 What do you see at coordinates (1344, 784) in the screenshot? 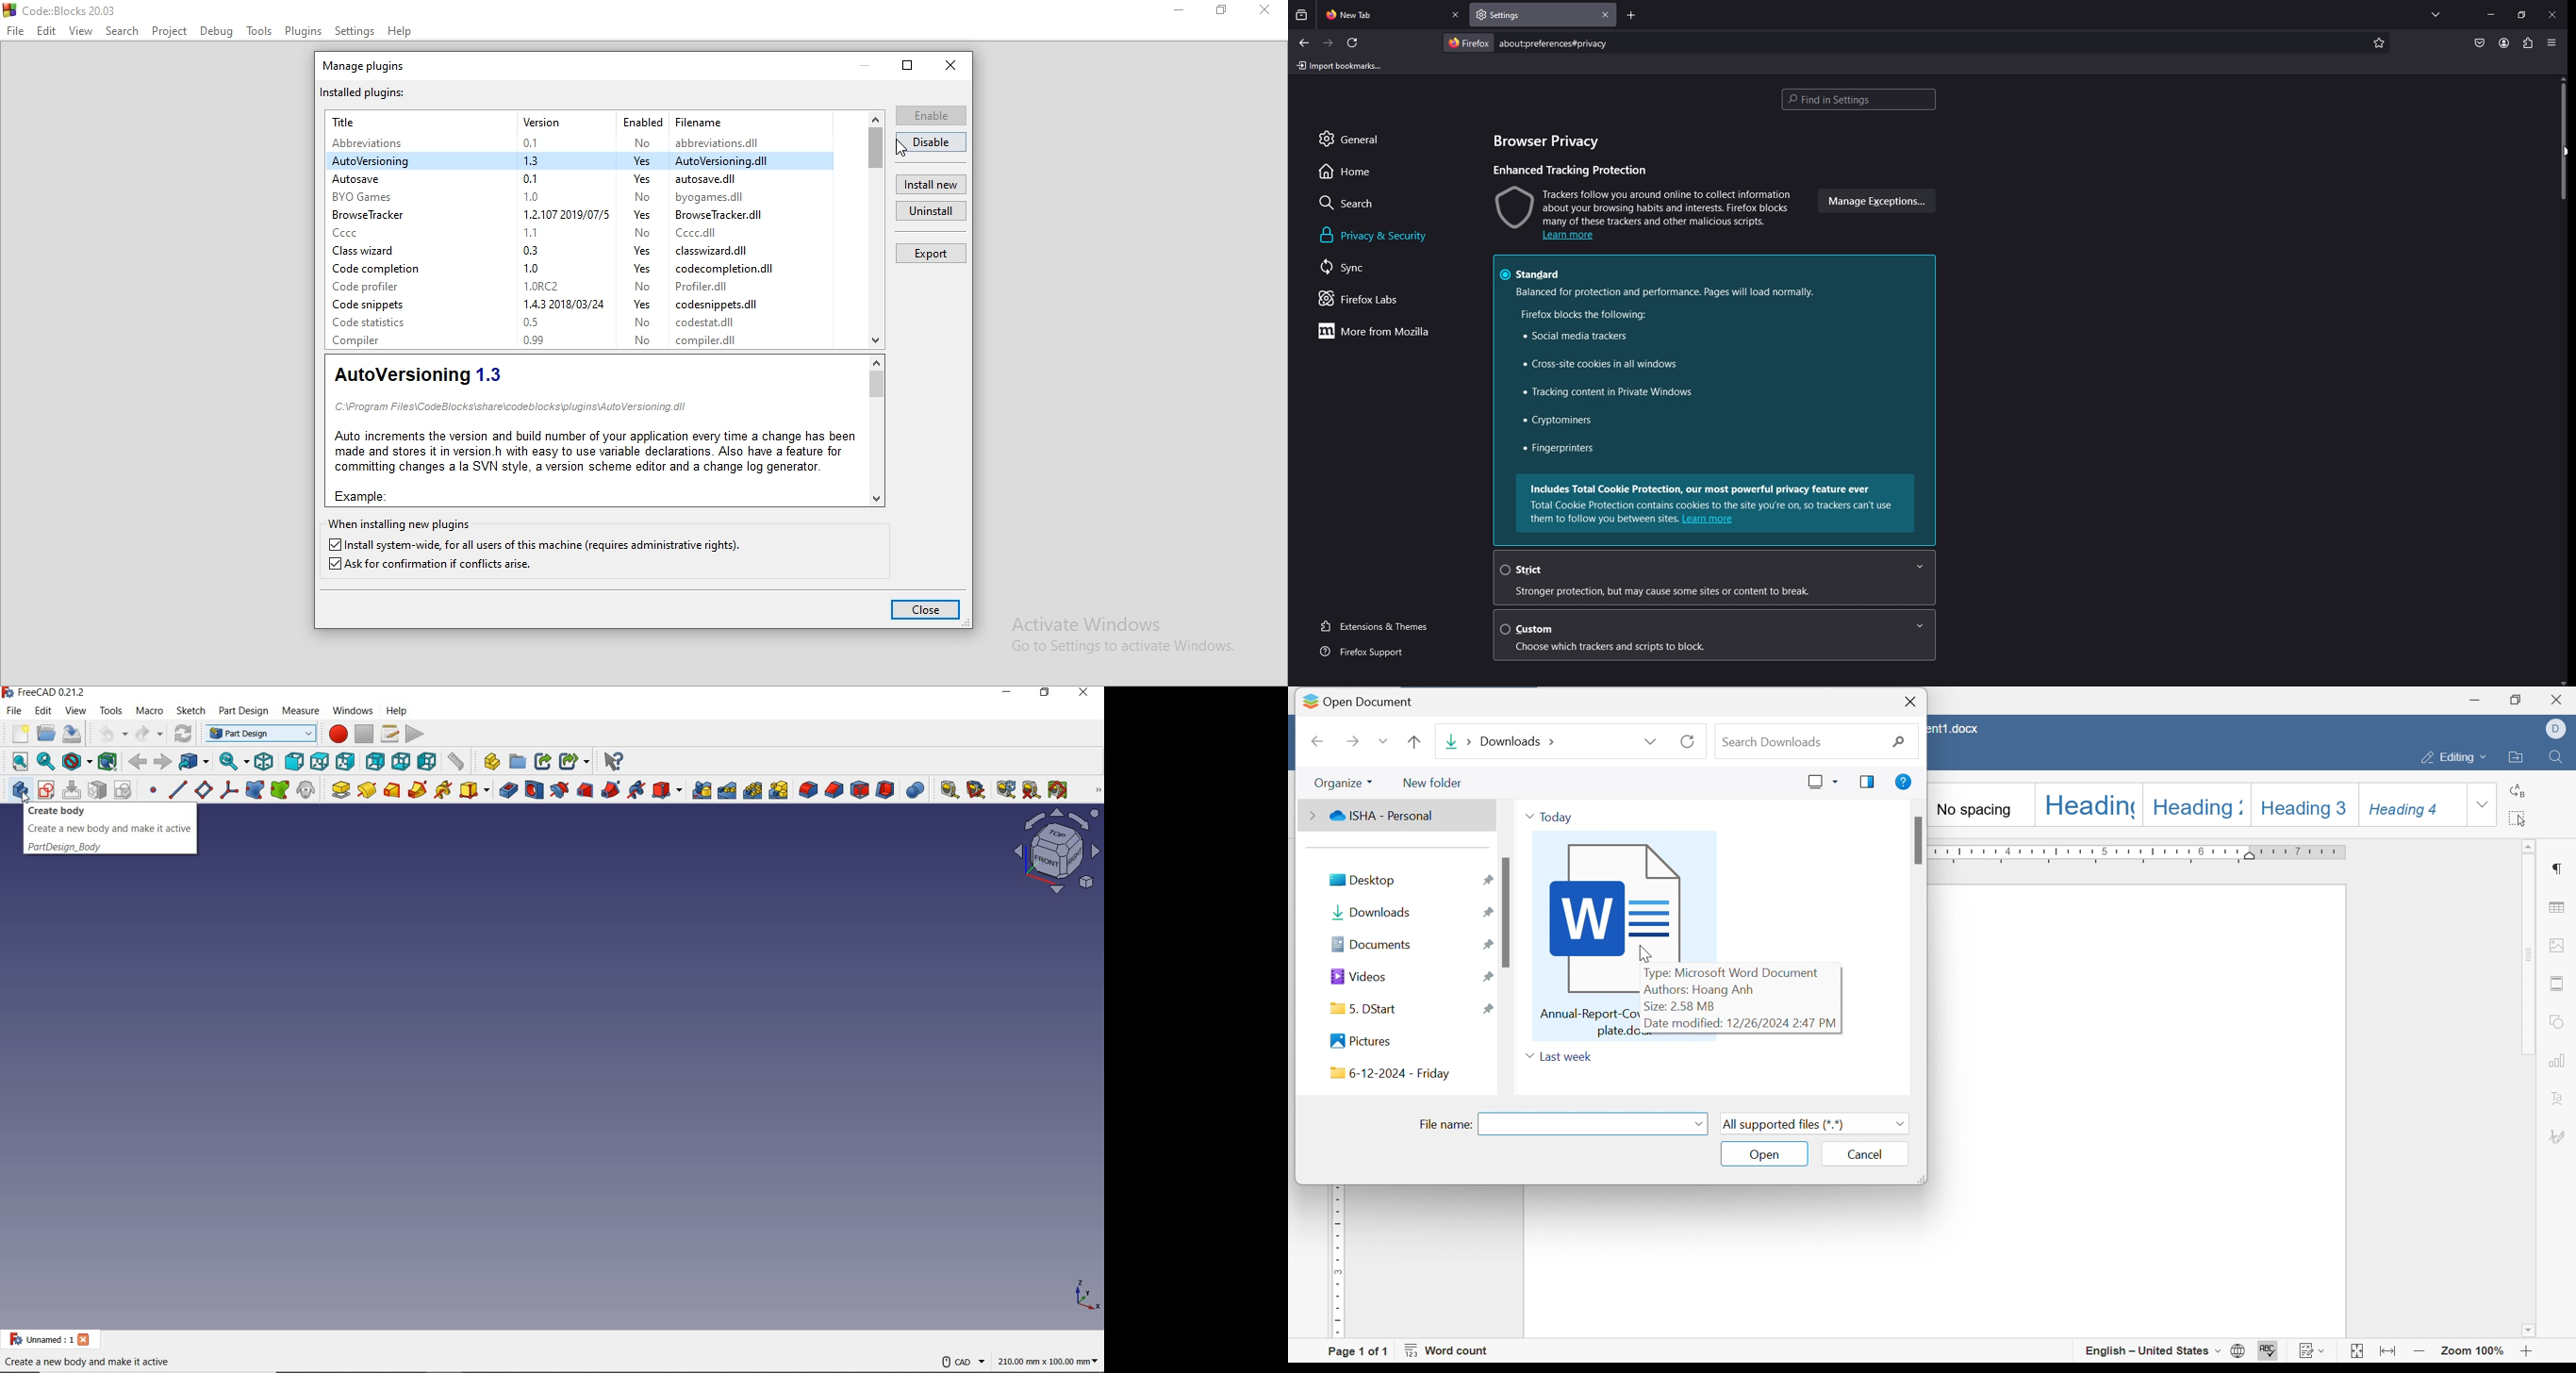
I see `organize` at bounding box center [1344, 784].